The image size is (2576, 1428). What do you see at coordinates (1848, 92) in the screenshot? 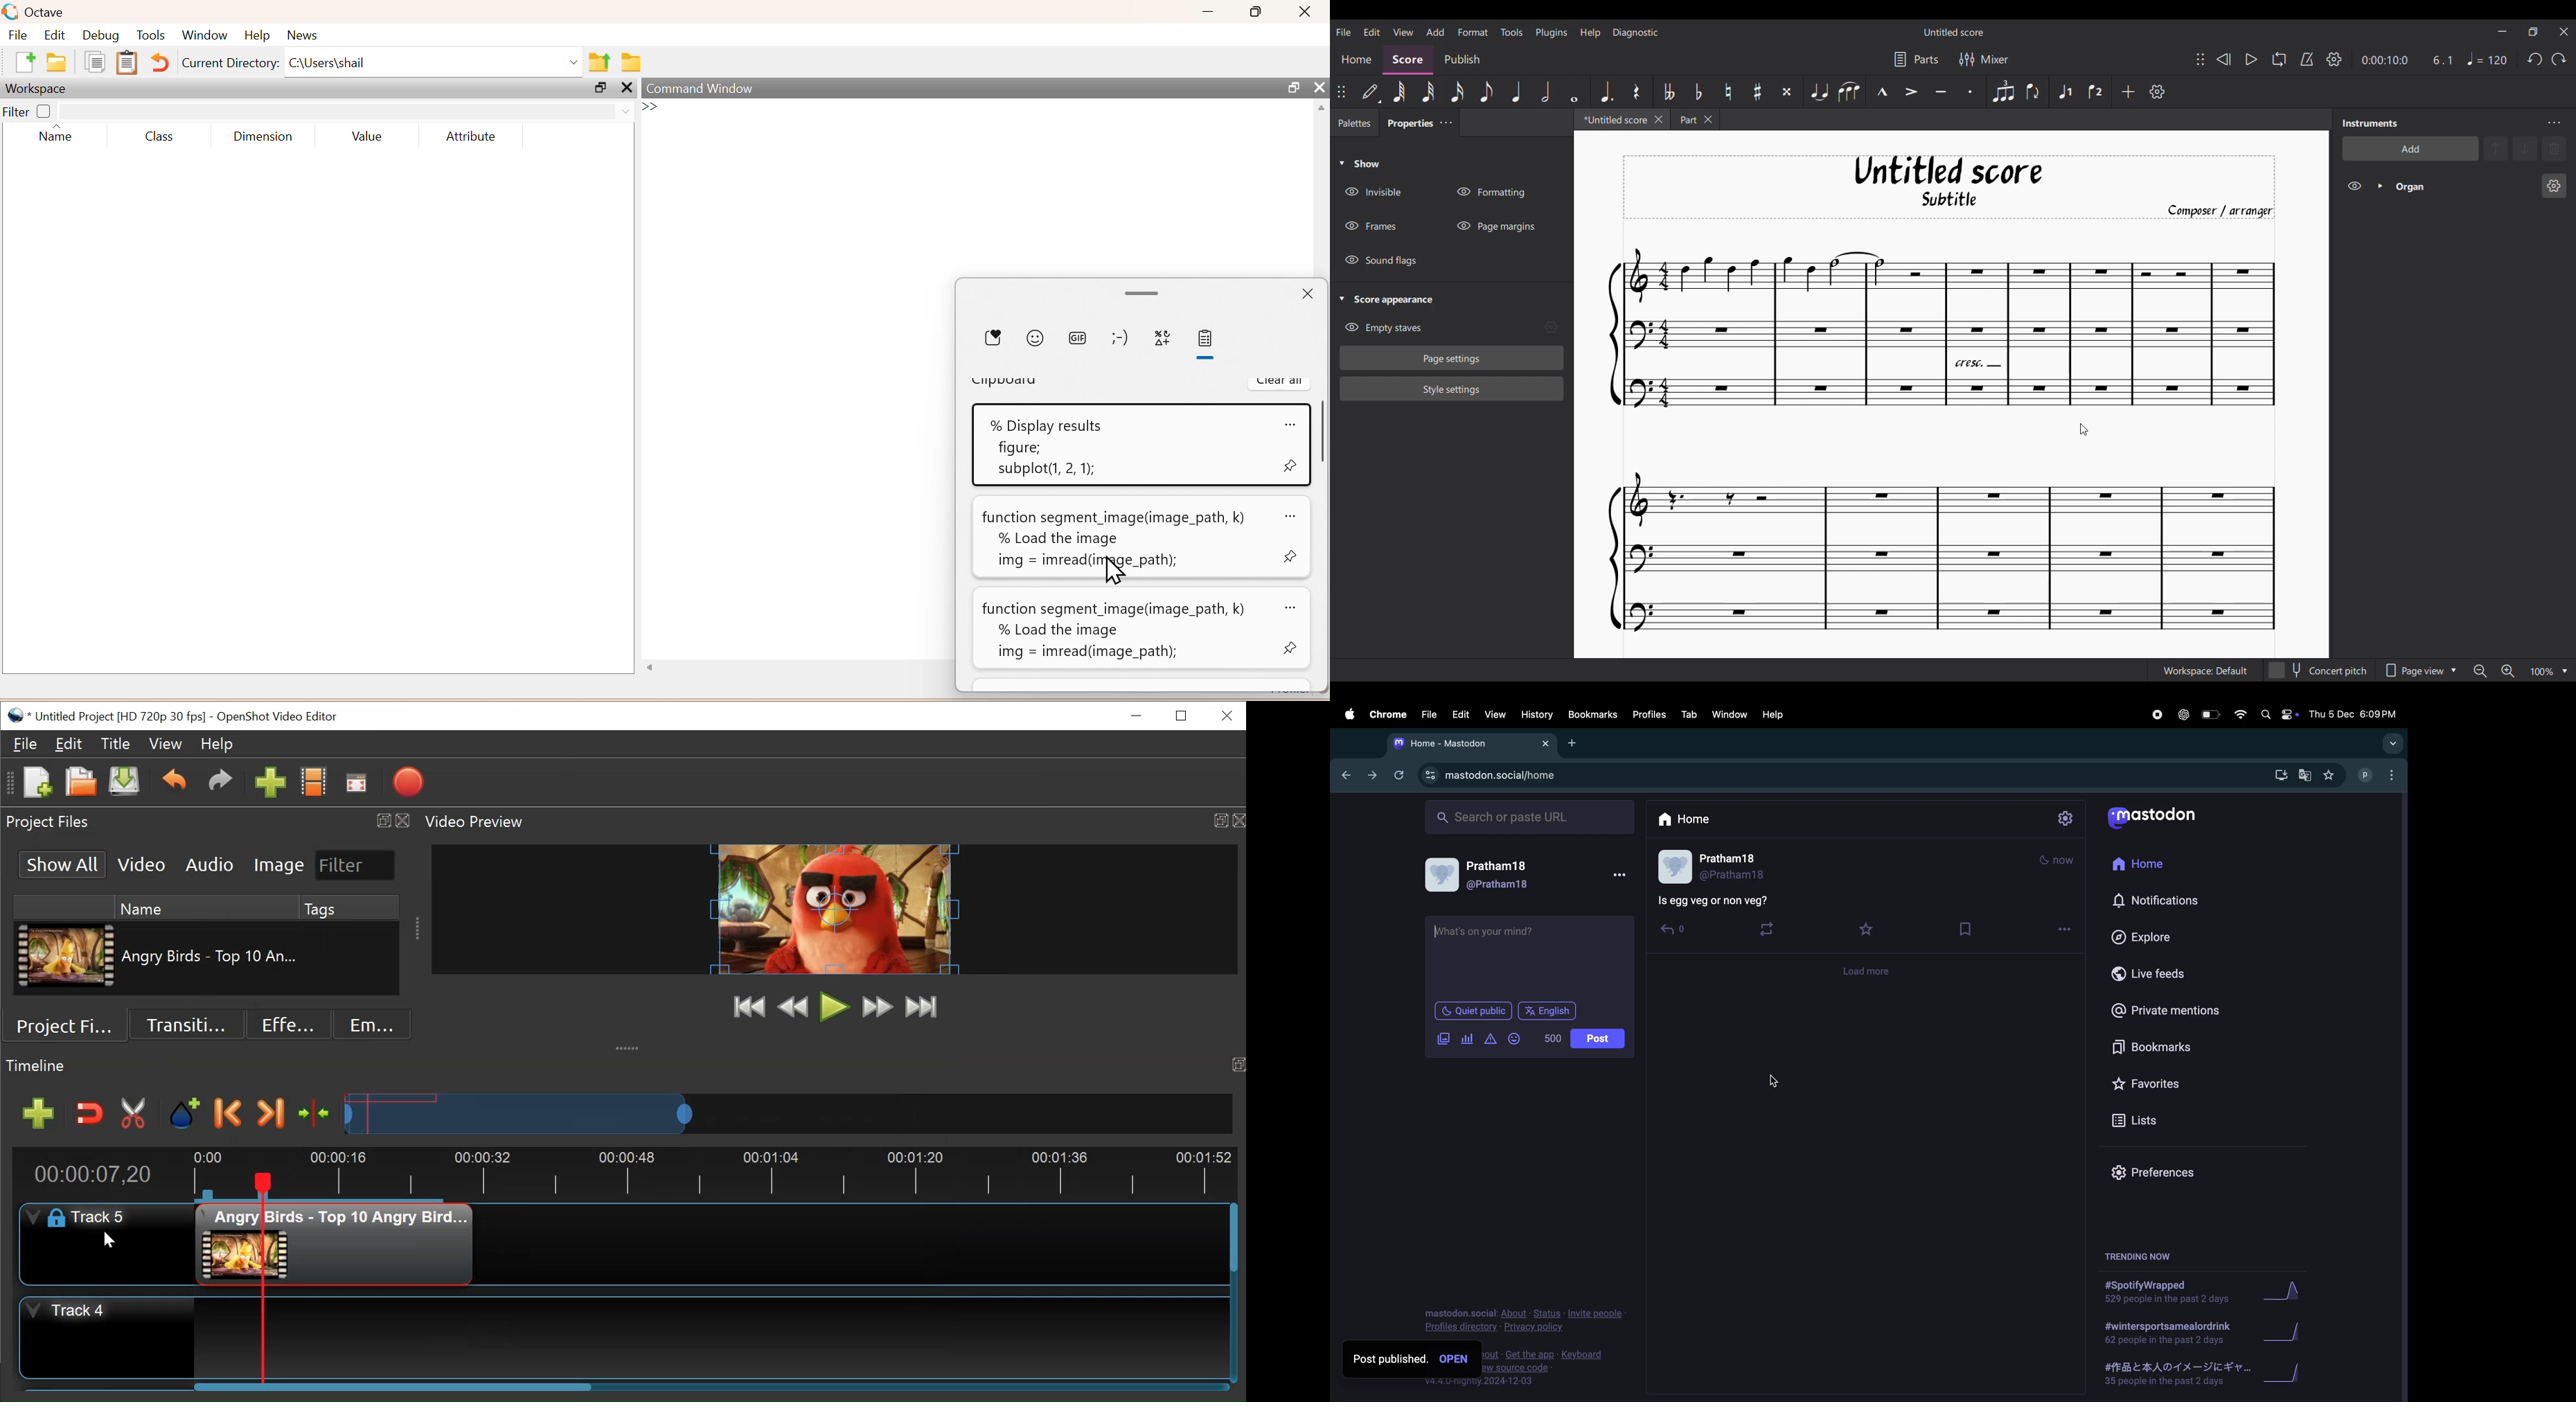
I see `Slur` at bounding box center [1848, 92].